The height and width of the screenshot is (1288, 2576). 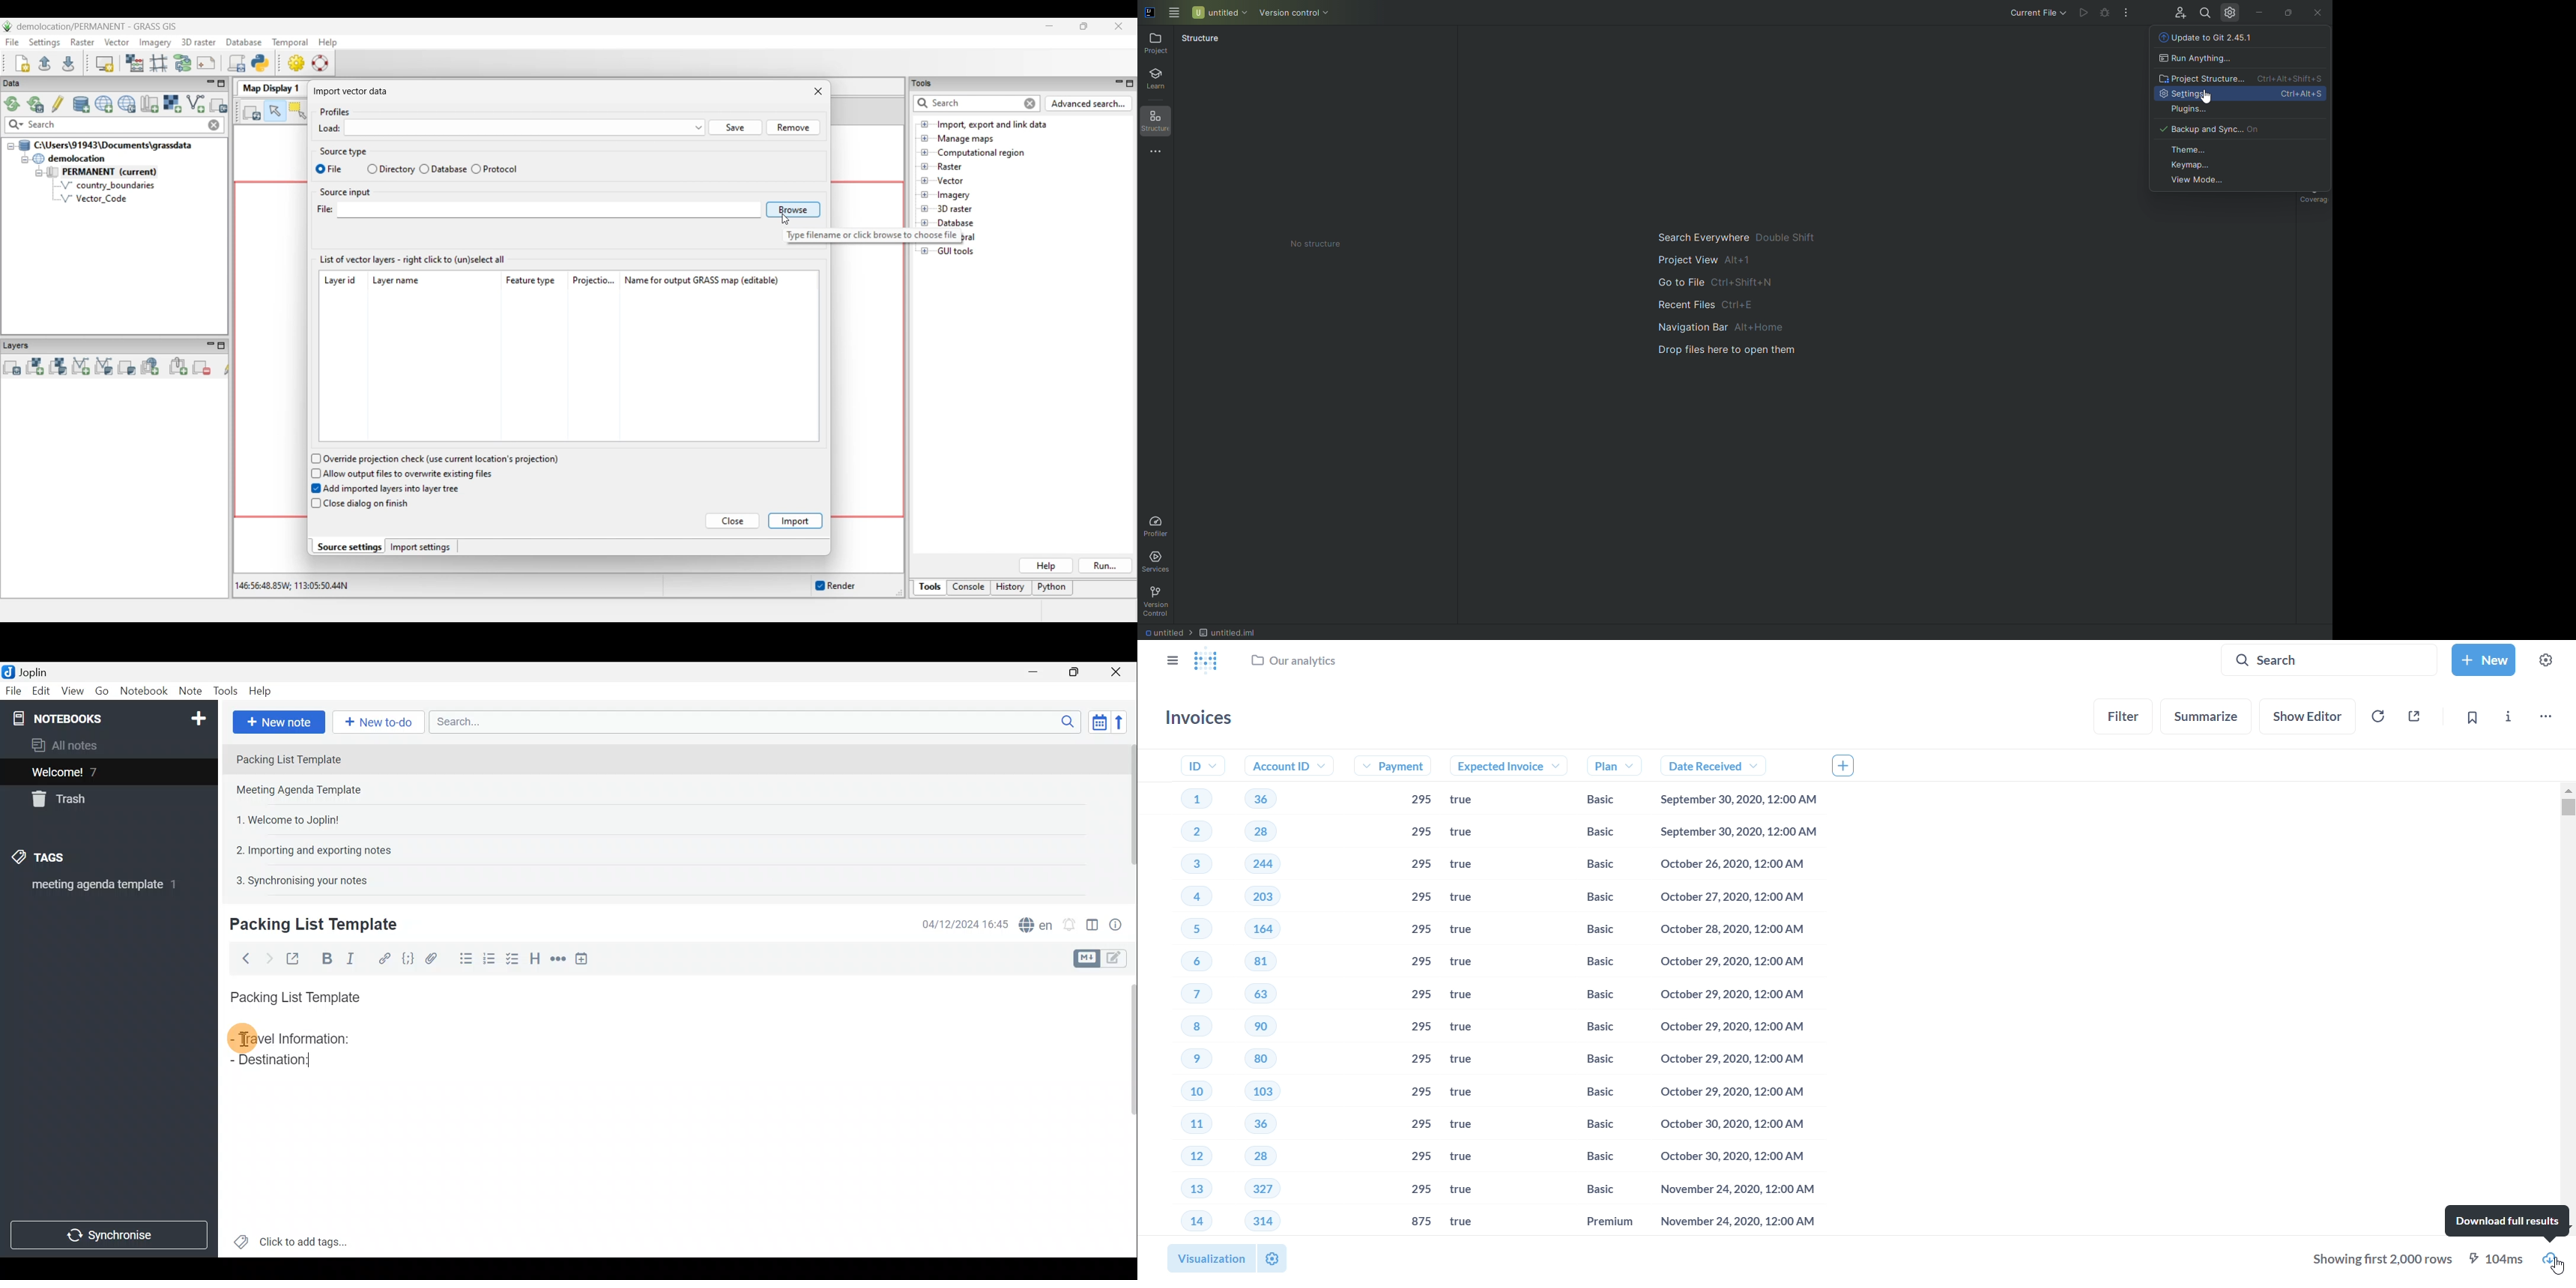 What do you see at coordinates (492, 962) in the screenshot?
I see `Numbered list` at bounding box center [492, 962].